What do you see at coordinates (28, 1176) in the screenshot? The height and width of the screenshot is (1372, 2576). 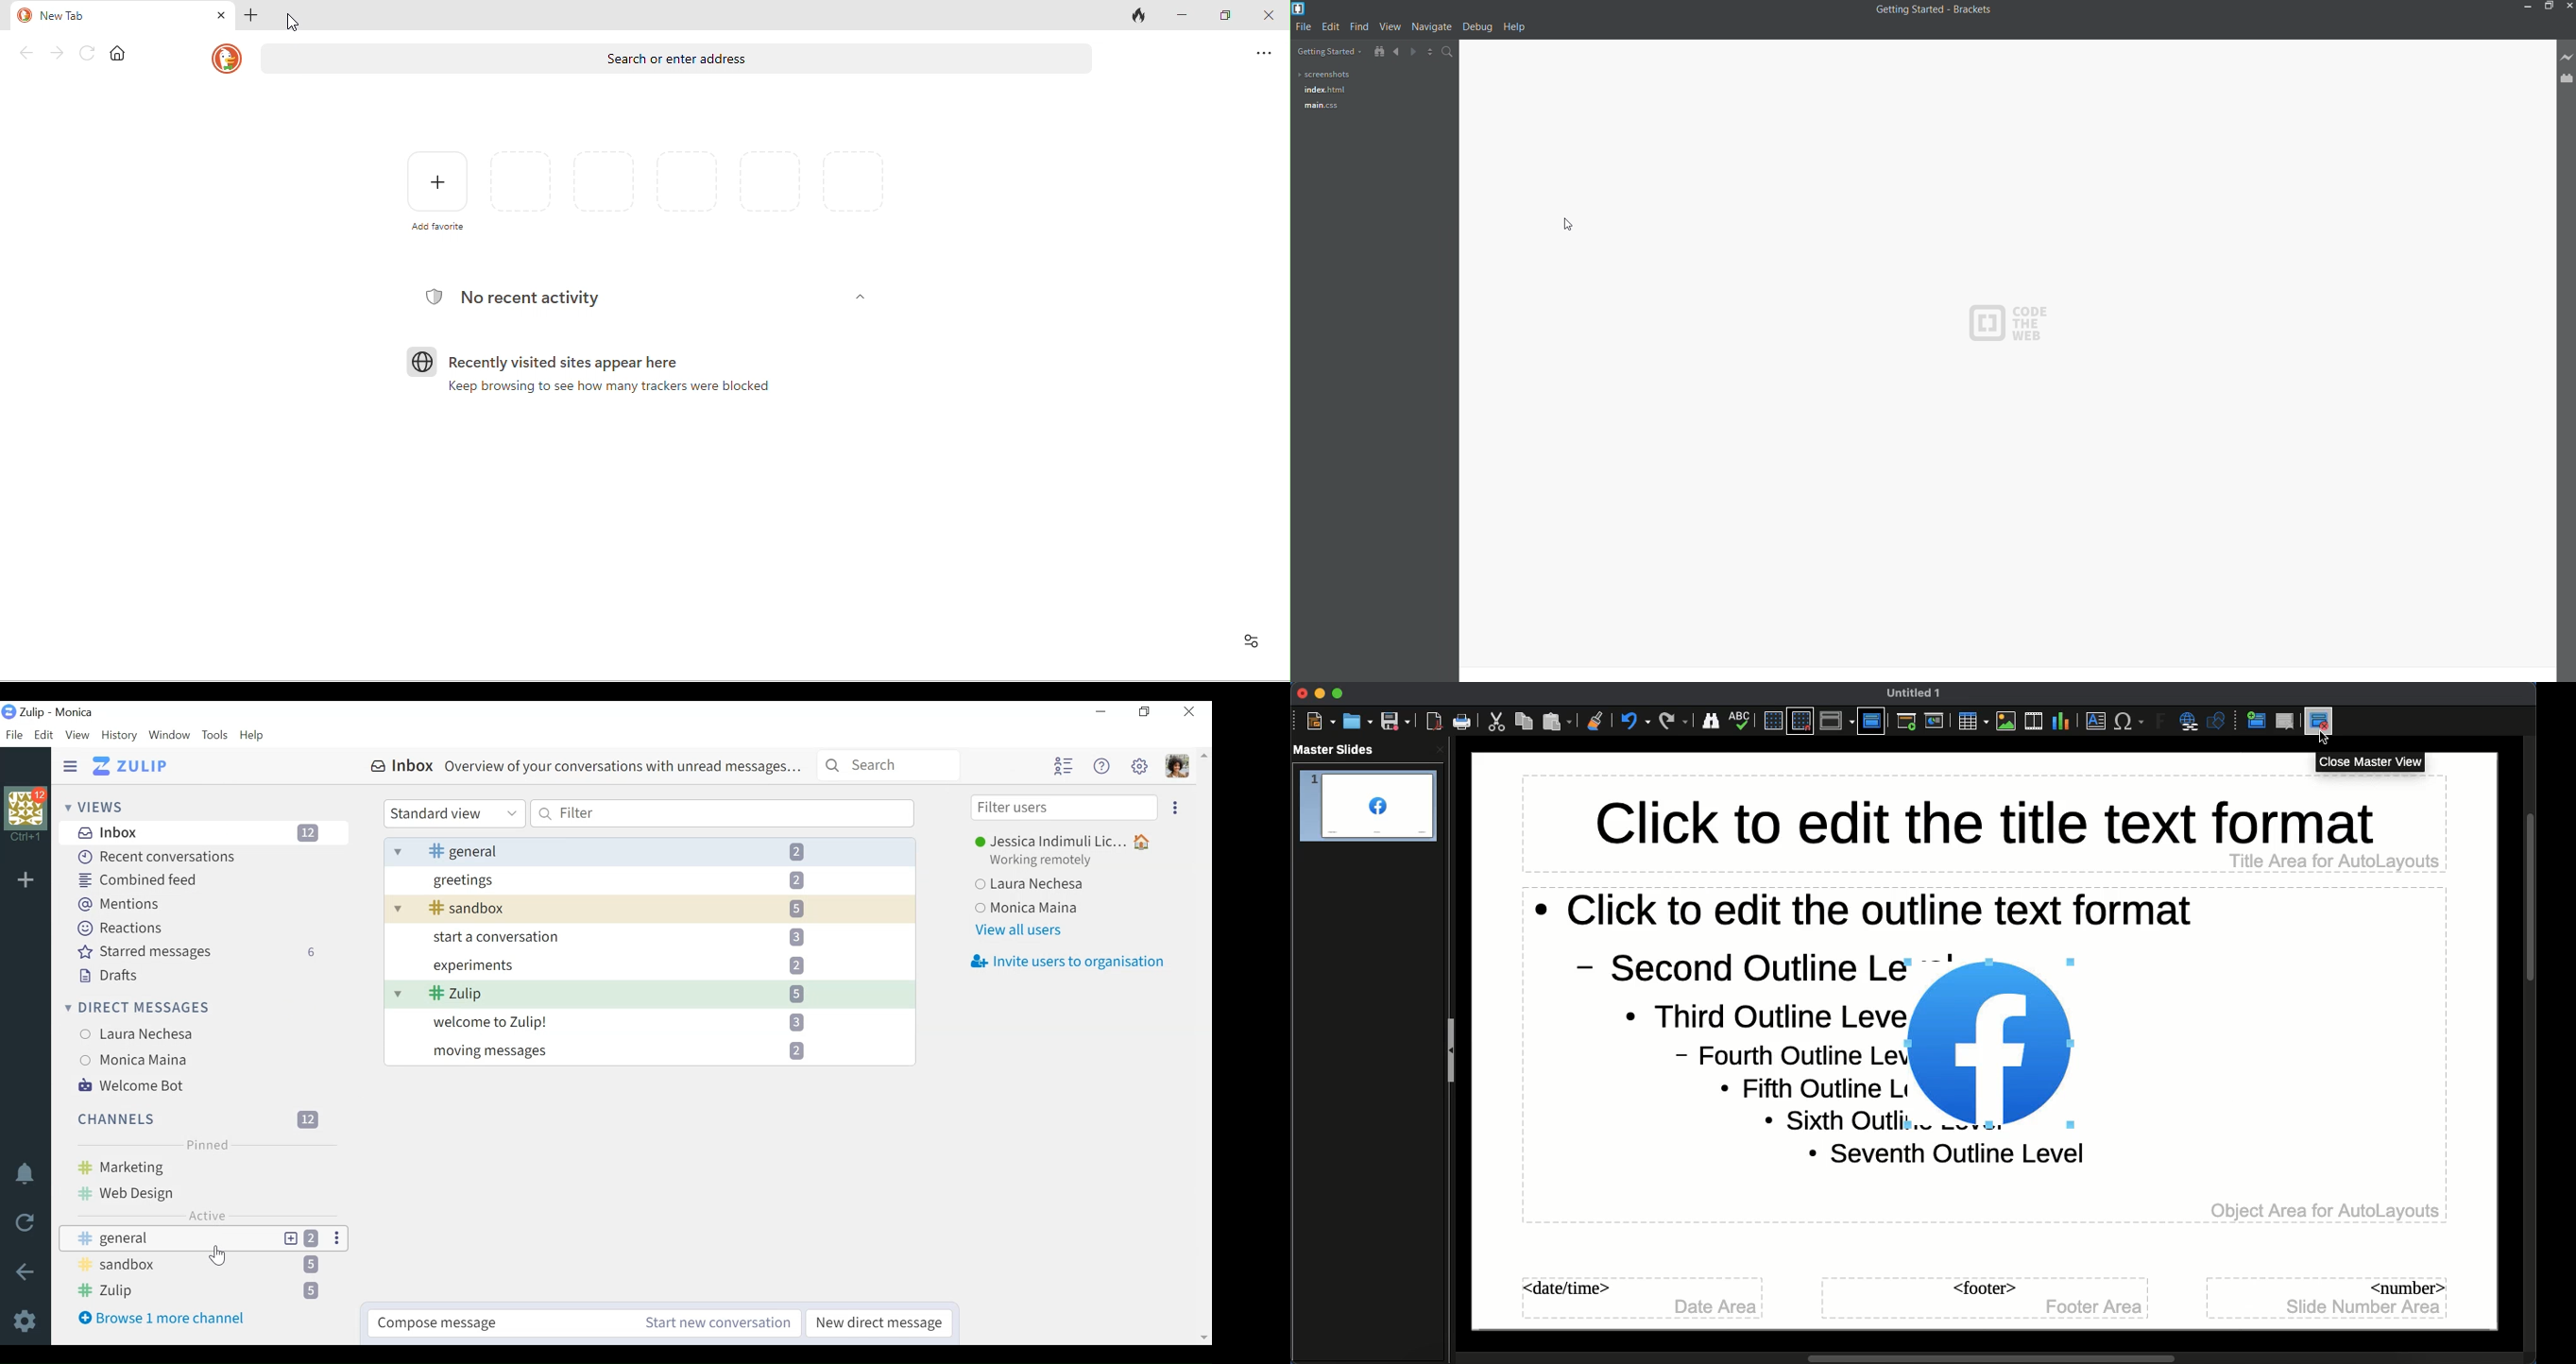 I see `Enable do not disturb` at bounding box center [28, 1176].